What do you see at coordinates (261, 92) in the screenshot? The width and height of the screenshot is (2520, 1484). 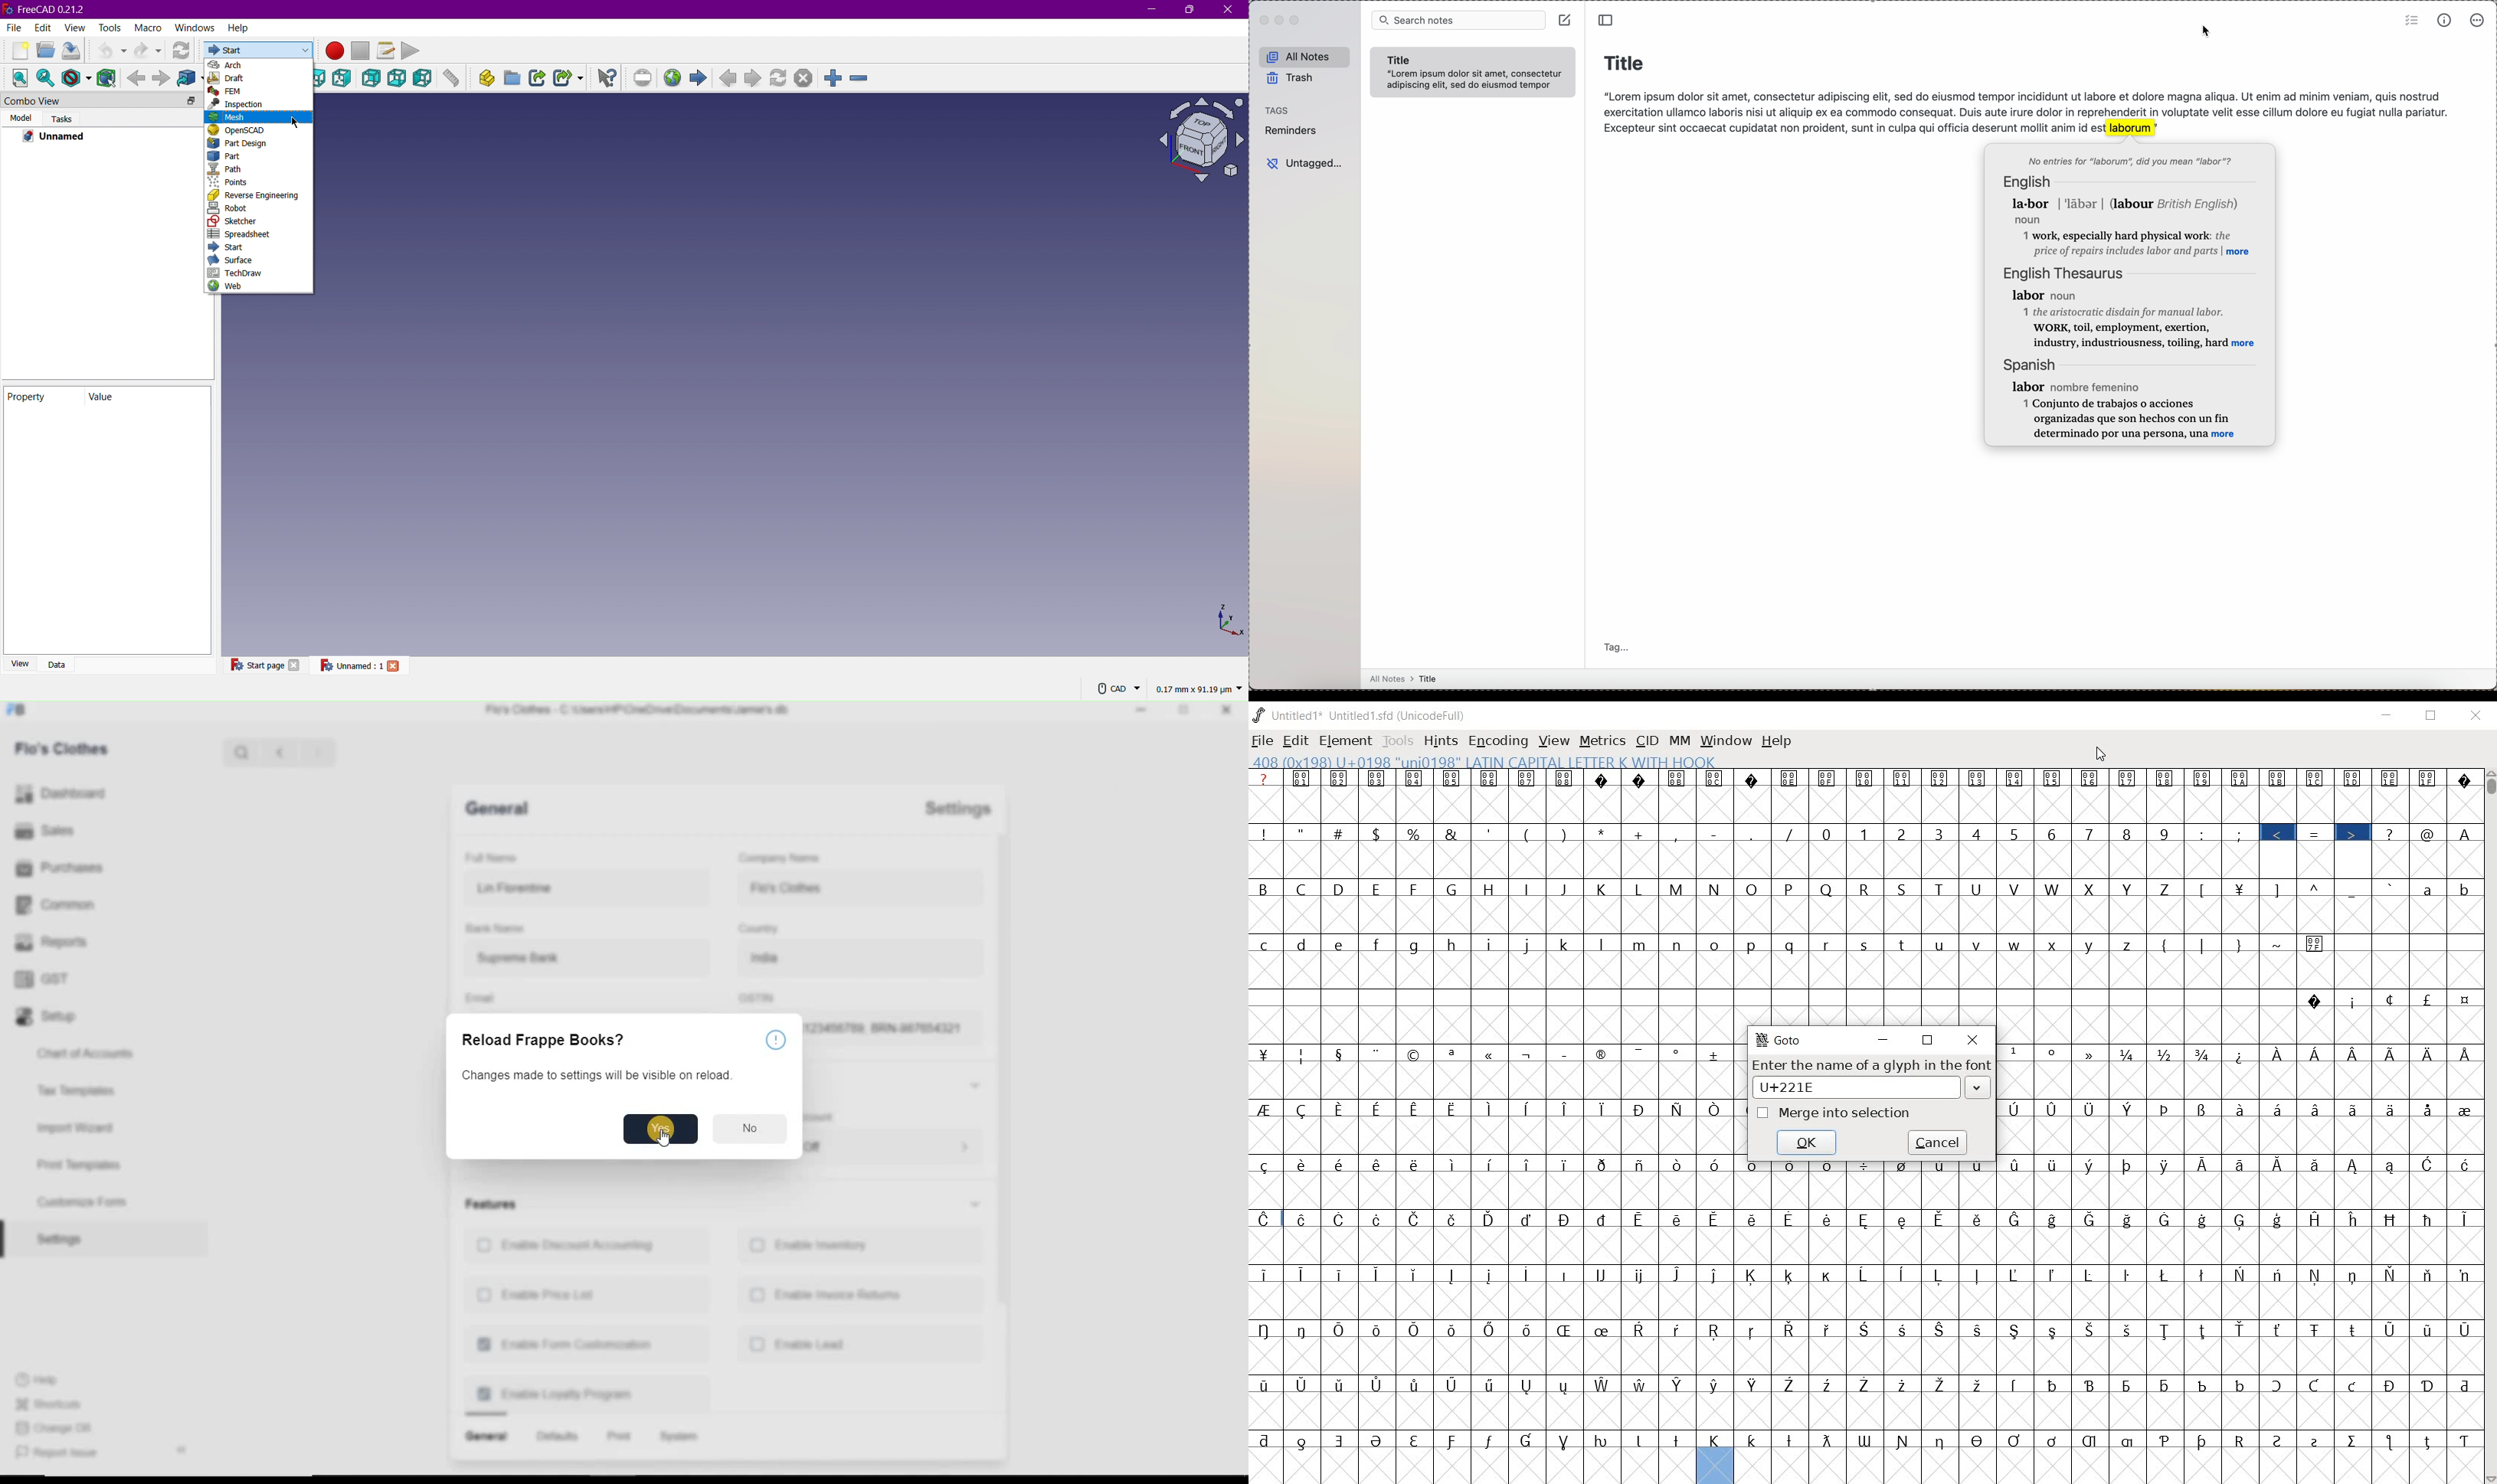 I see `FEM` at bounding box center [261, 92].